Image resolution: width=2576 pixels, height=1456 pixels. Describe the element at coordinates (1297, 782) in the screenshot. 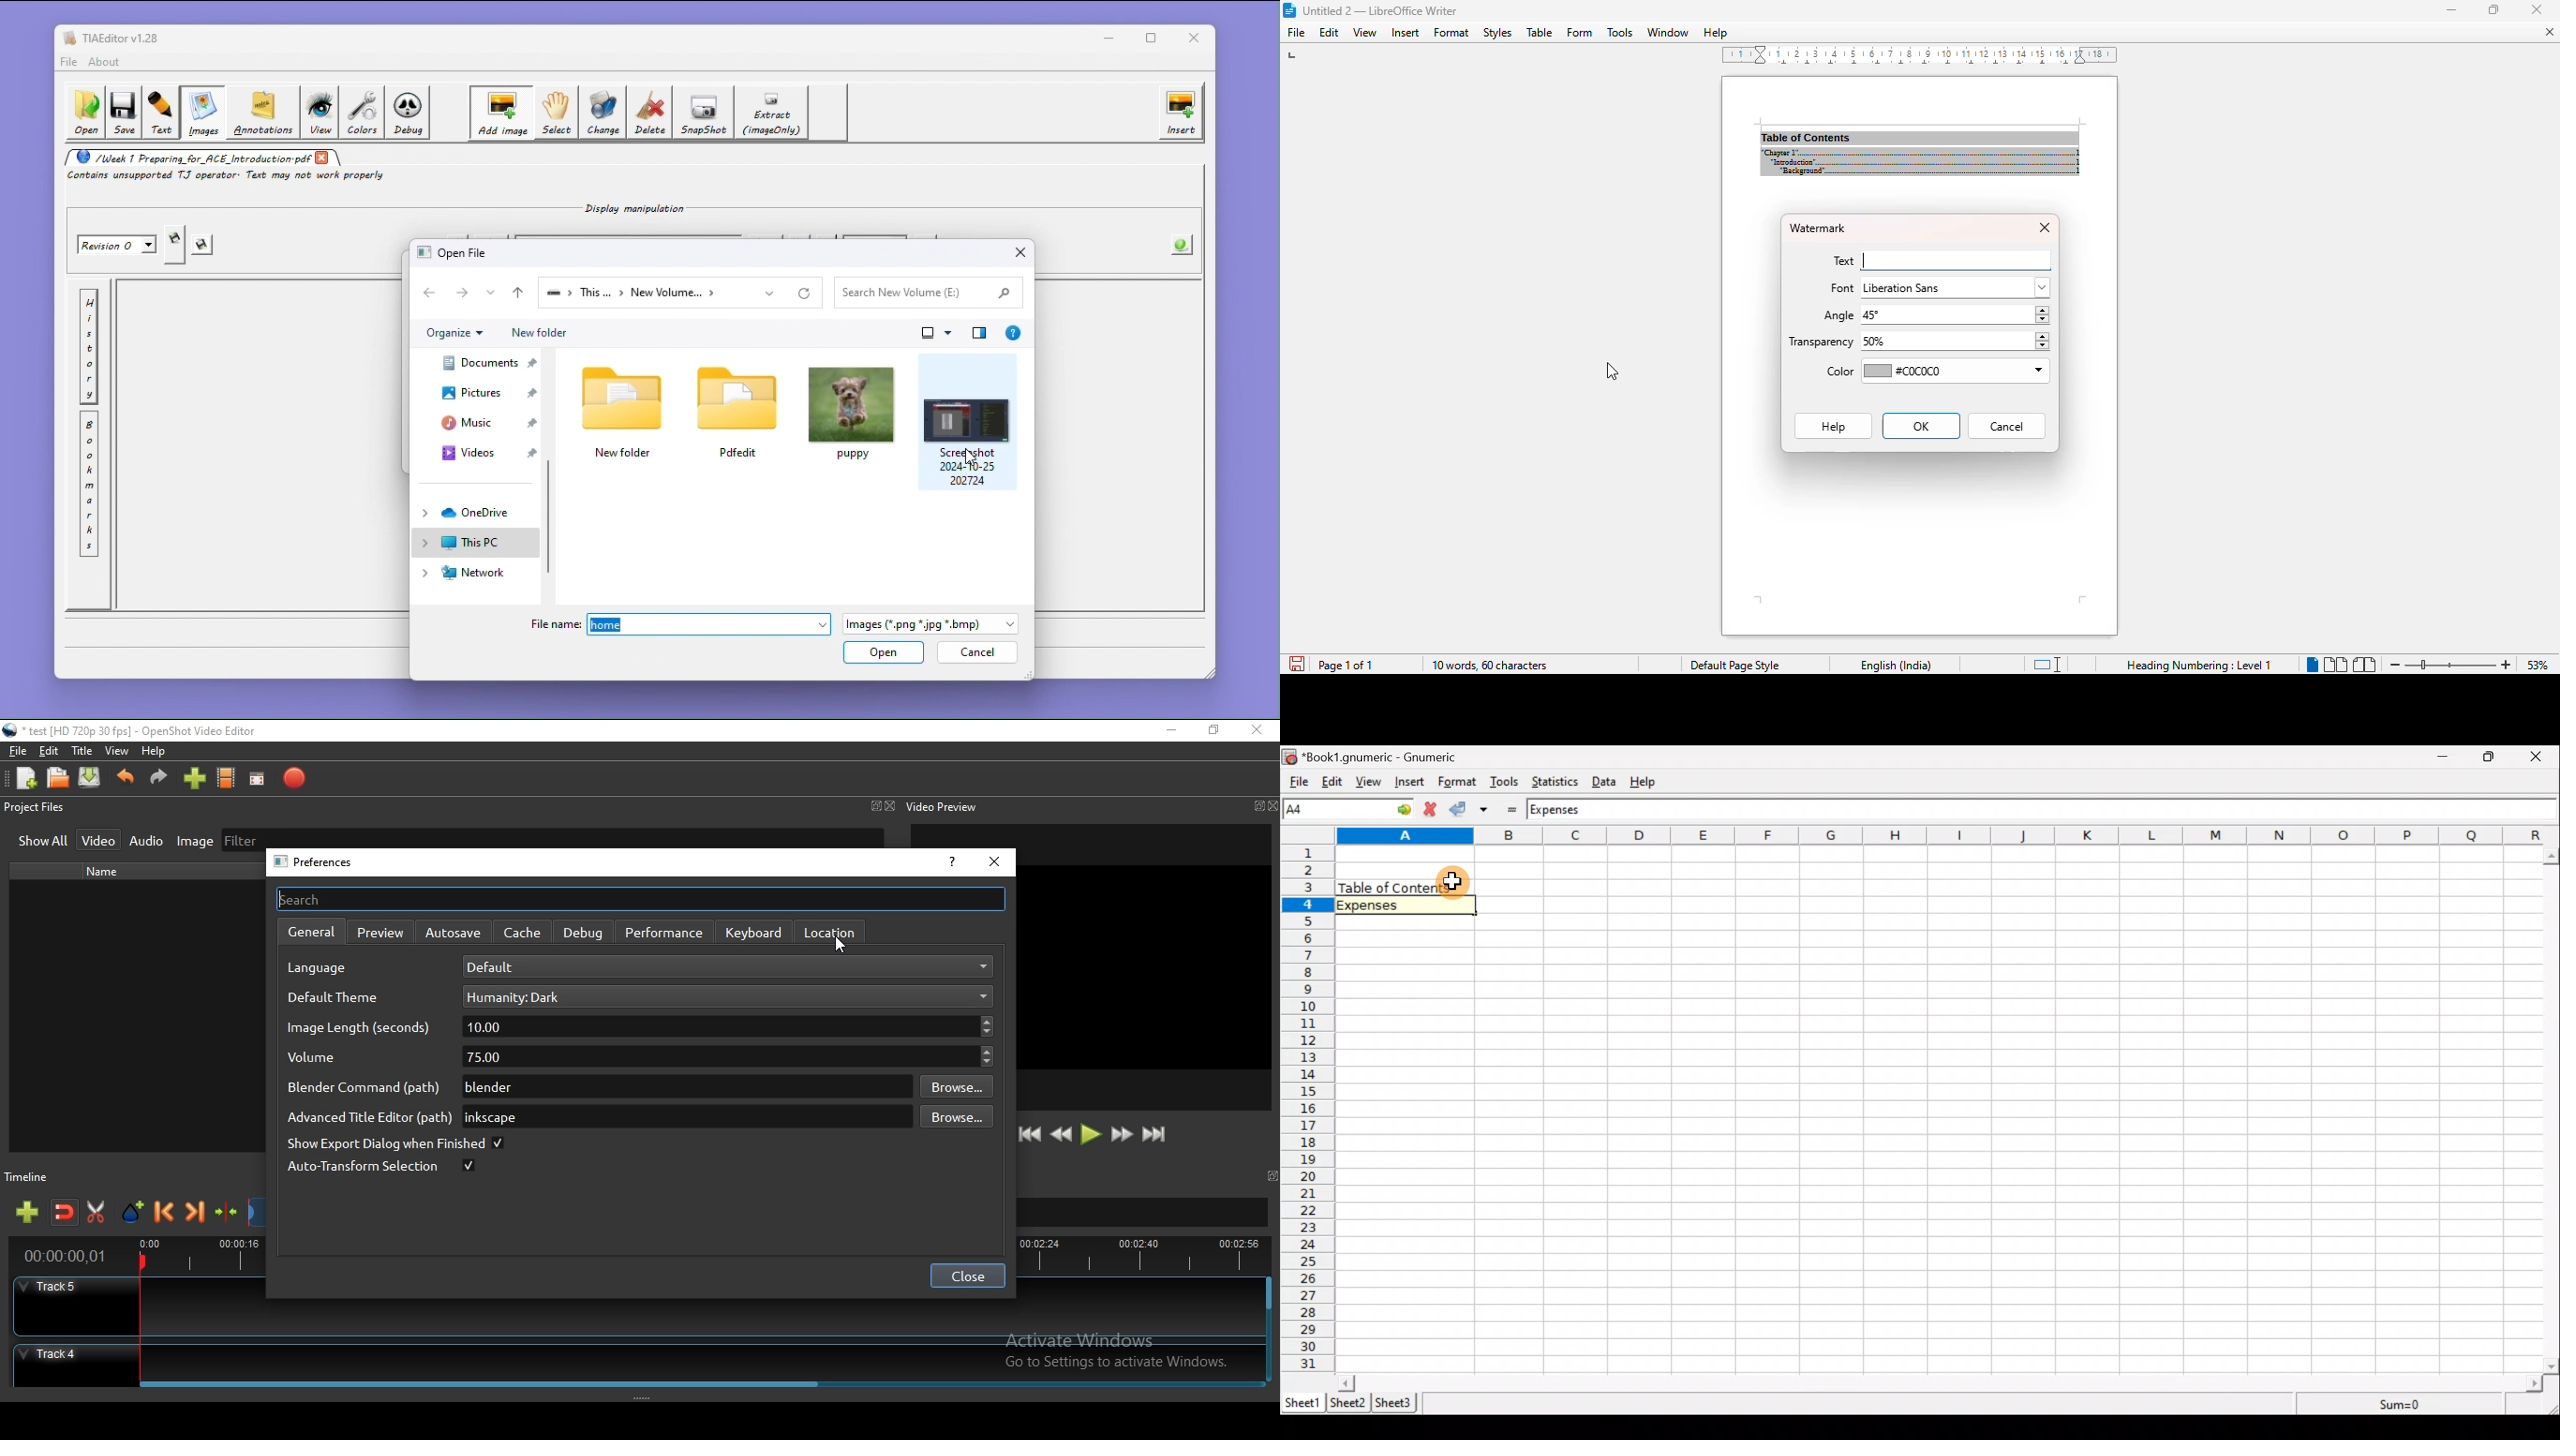

I see `File` at that location.